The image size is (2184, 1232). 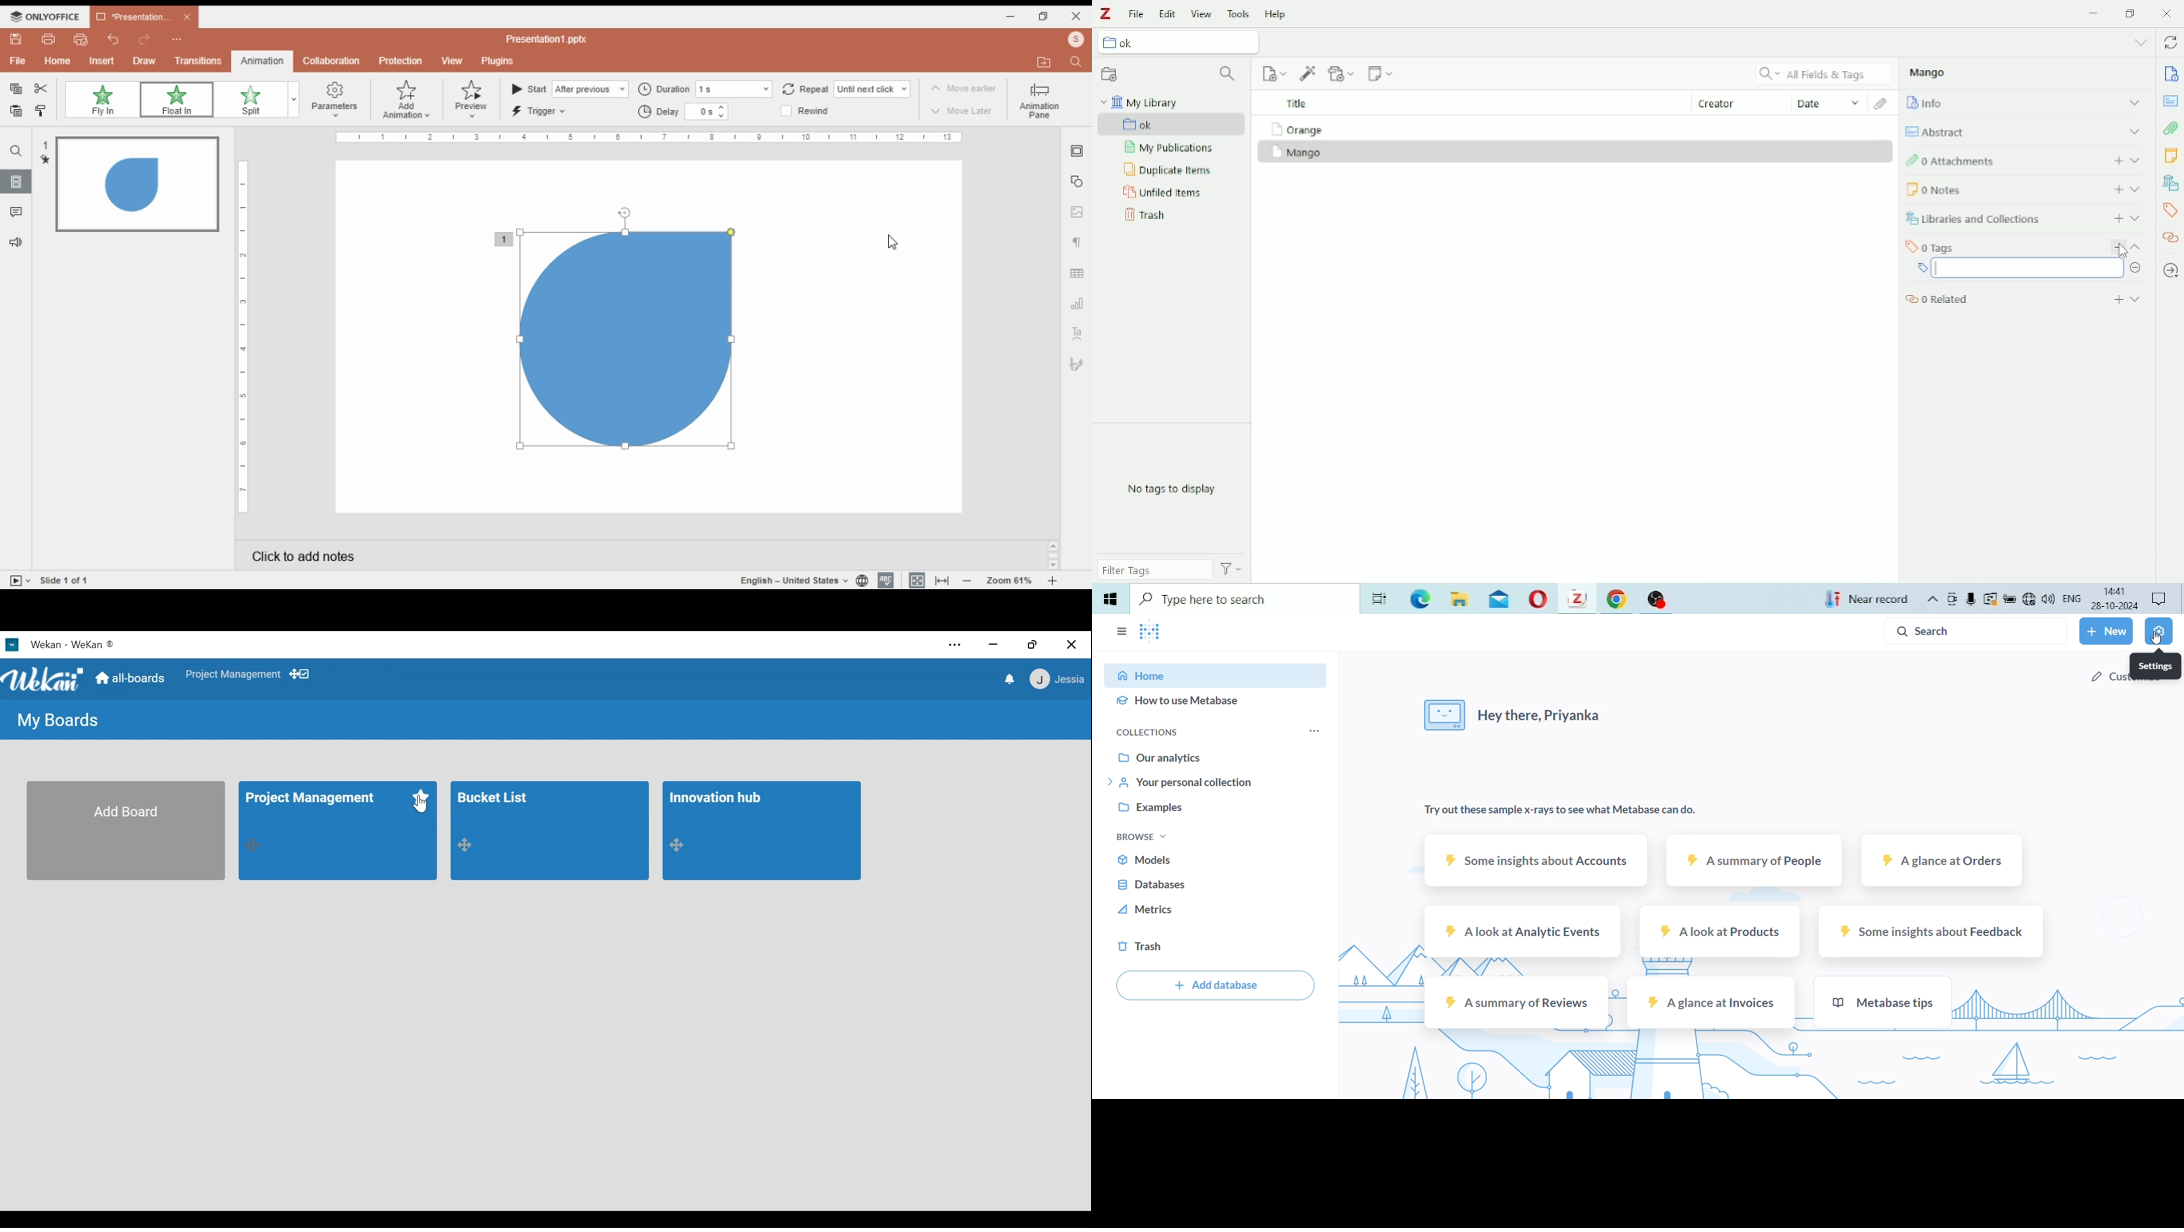 What do you see at coordinates (2025, 129) in the screenshot?
I see `Abstract` at bounding box center [2025, 129].